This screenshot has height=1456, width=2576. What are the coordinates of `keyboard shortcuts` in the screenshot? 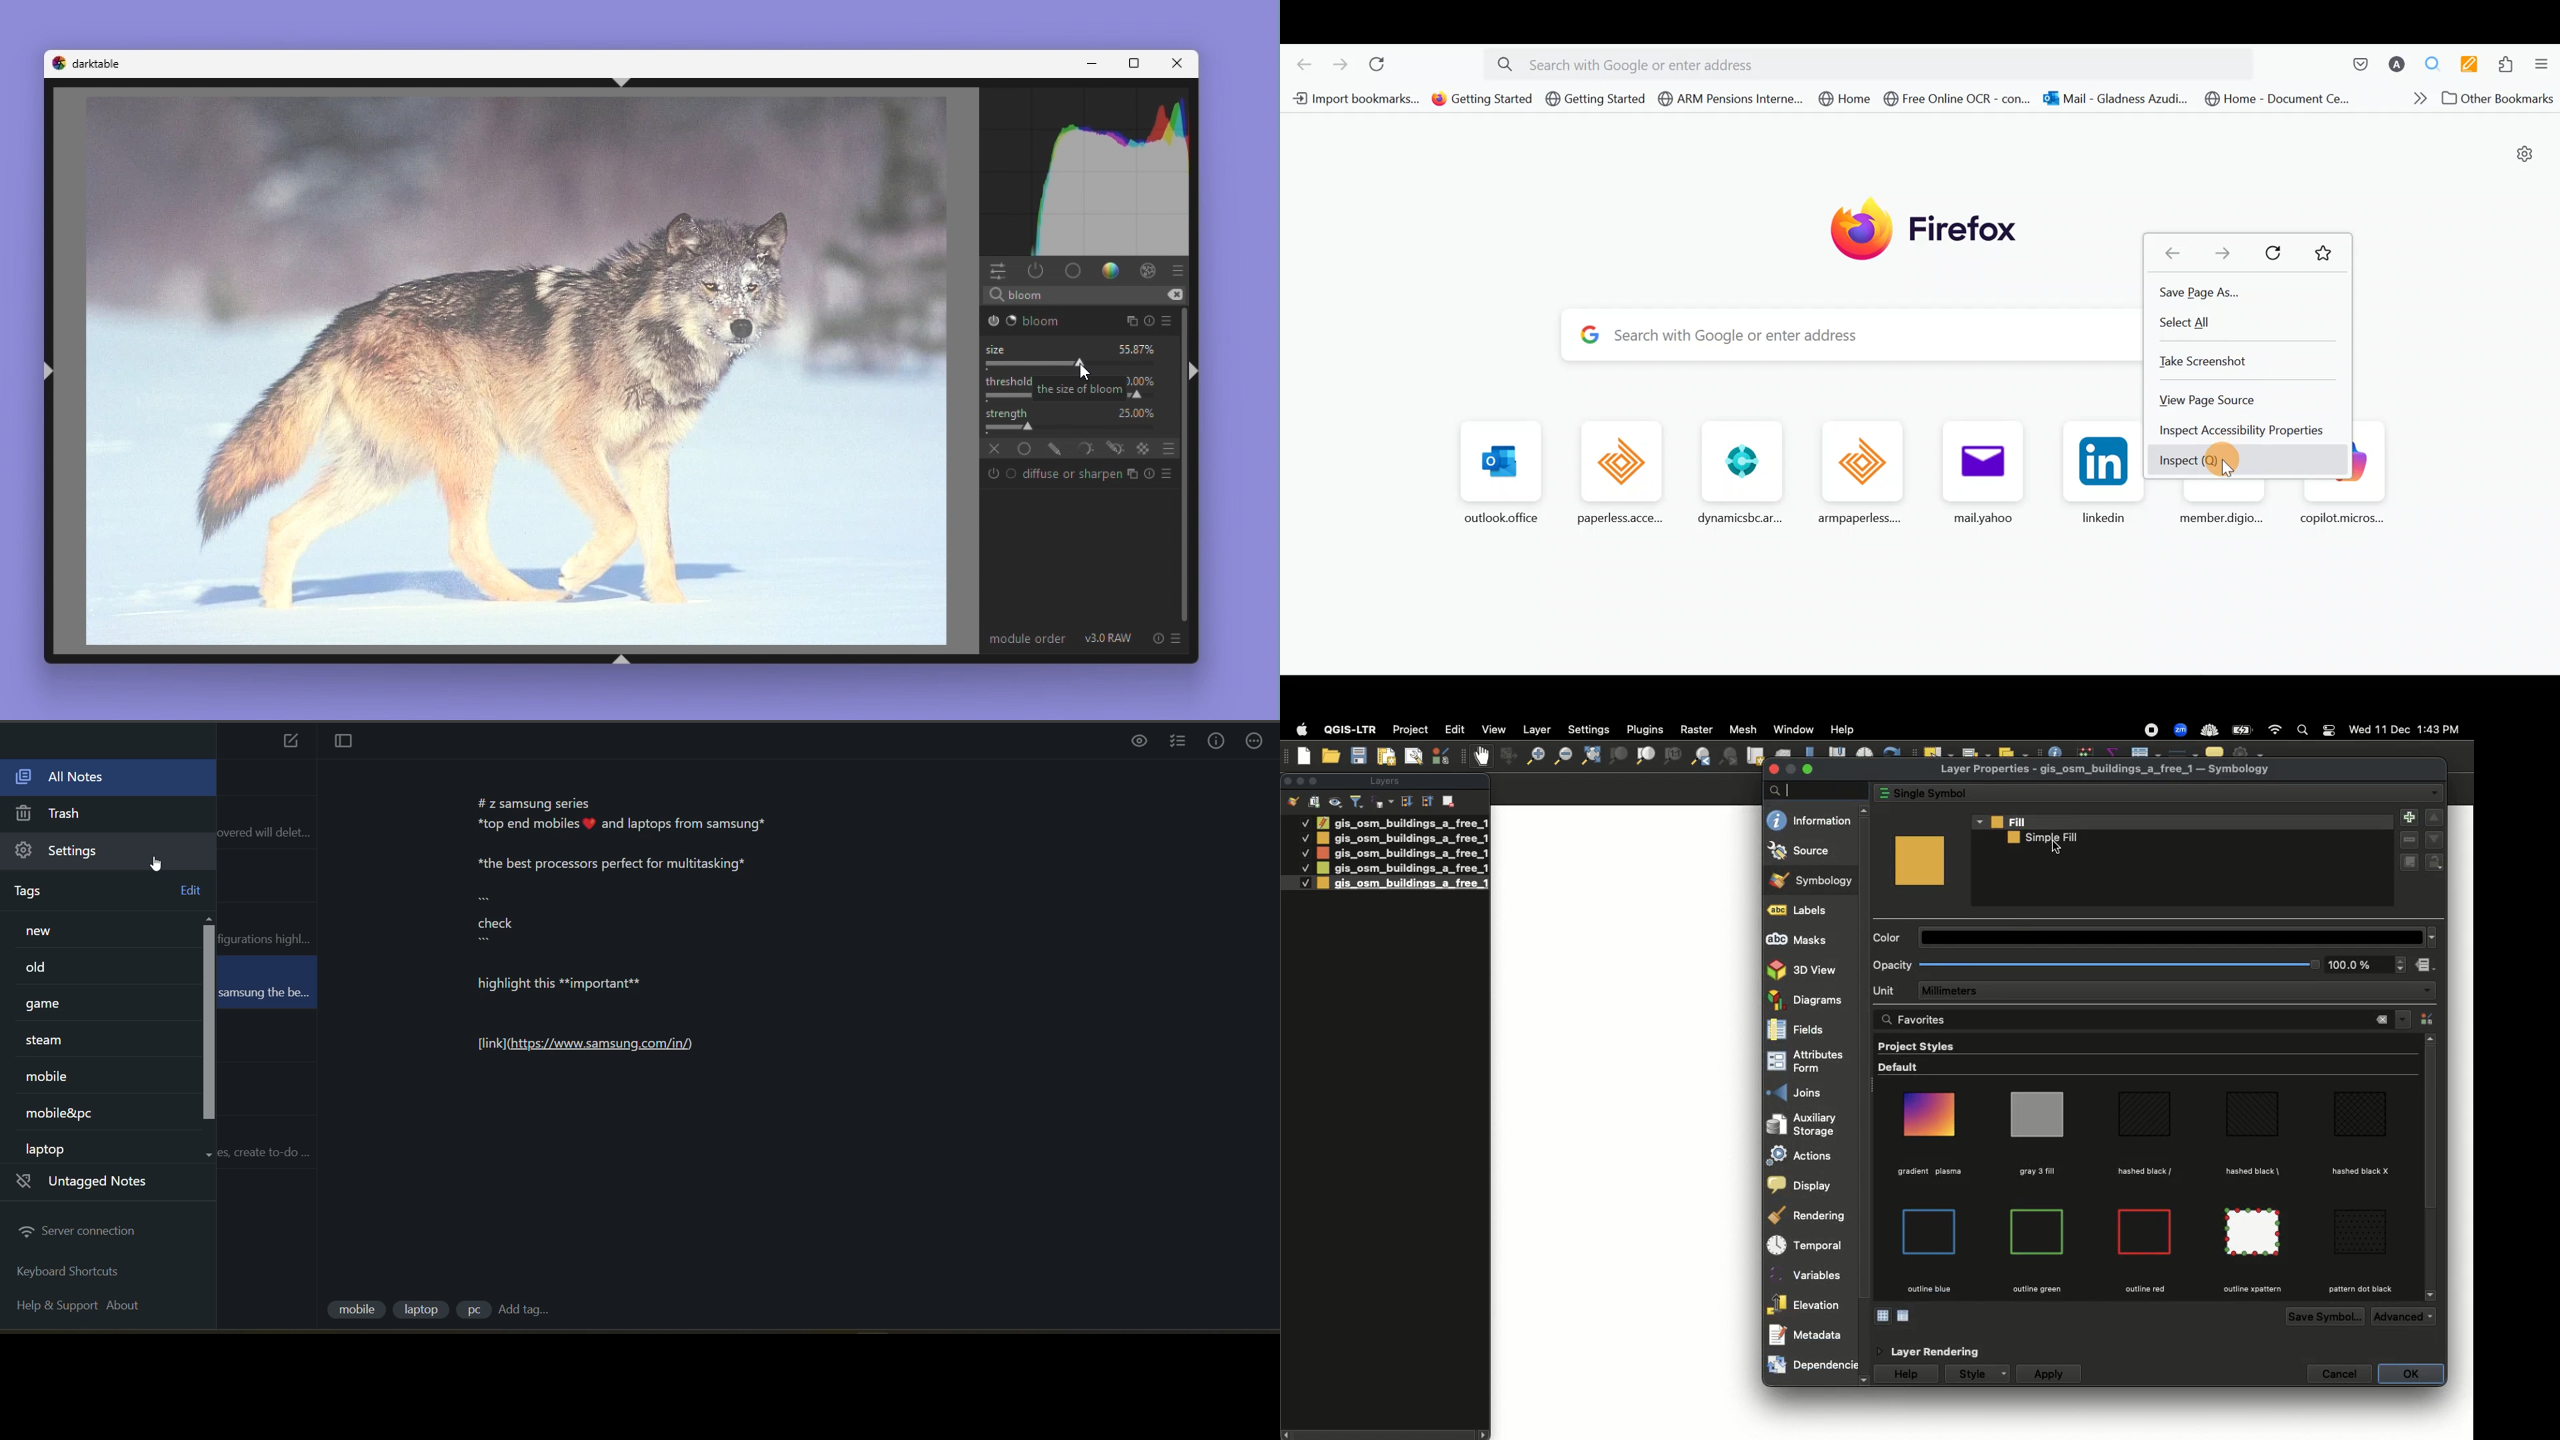 It's located at (73, 1275).